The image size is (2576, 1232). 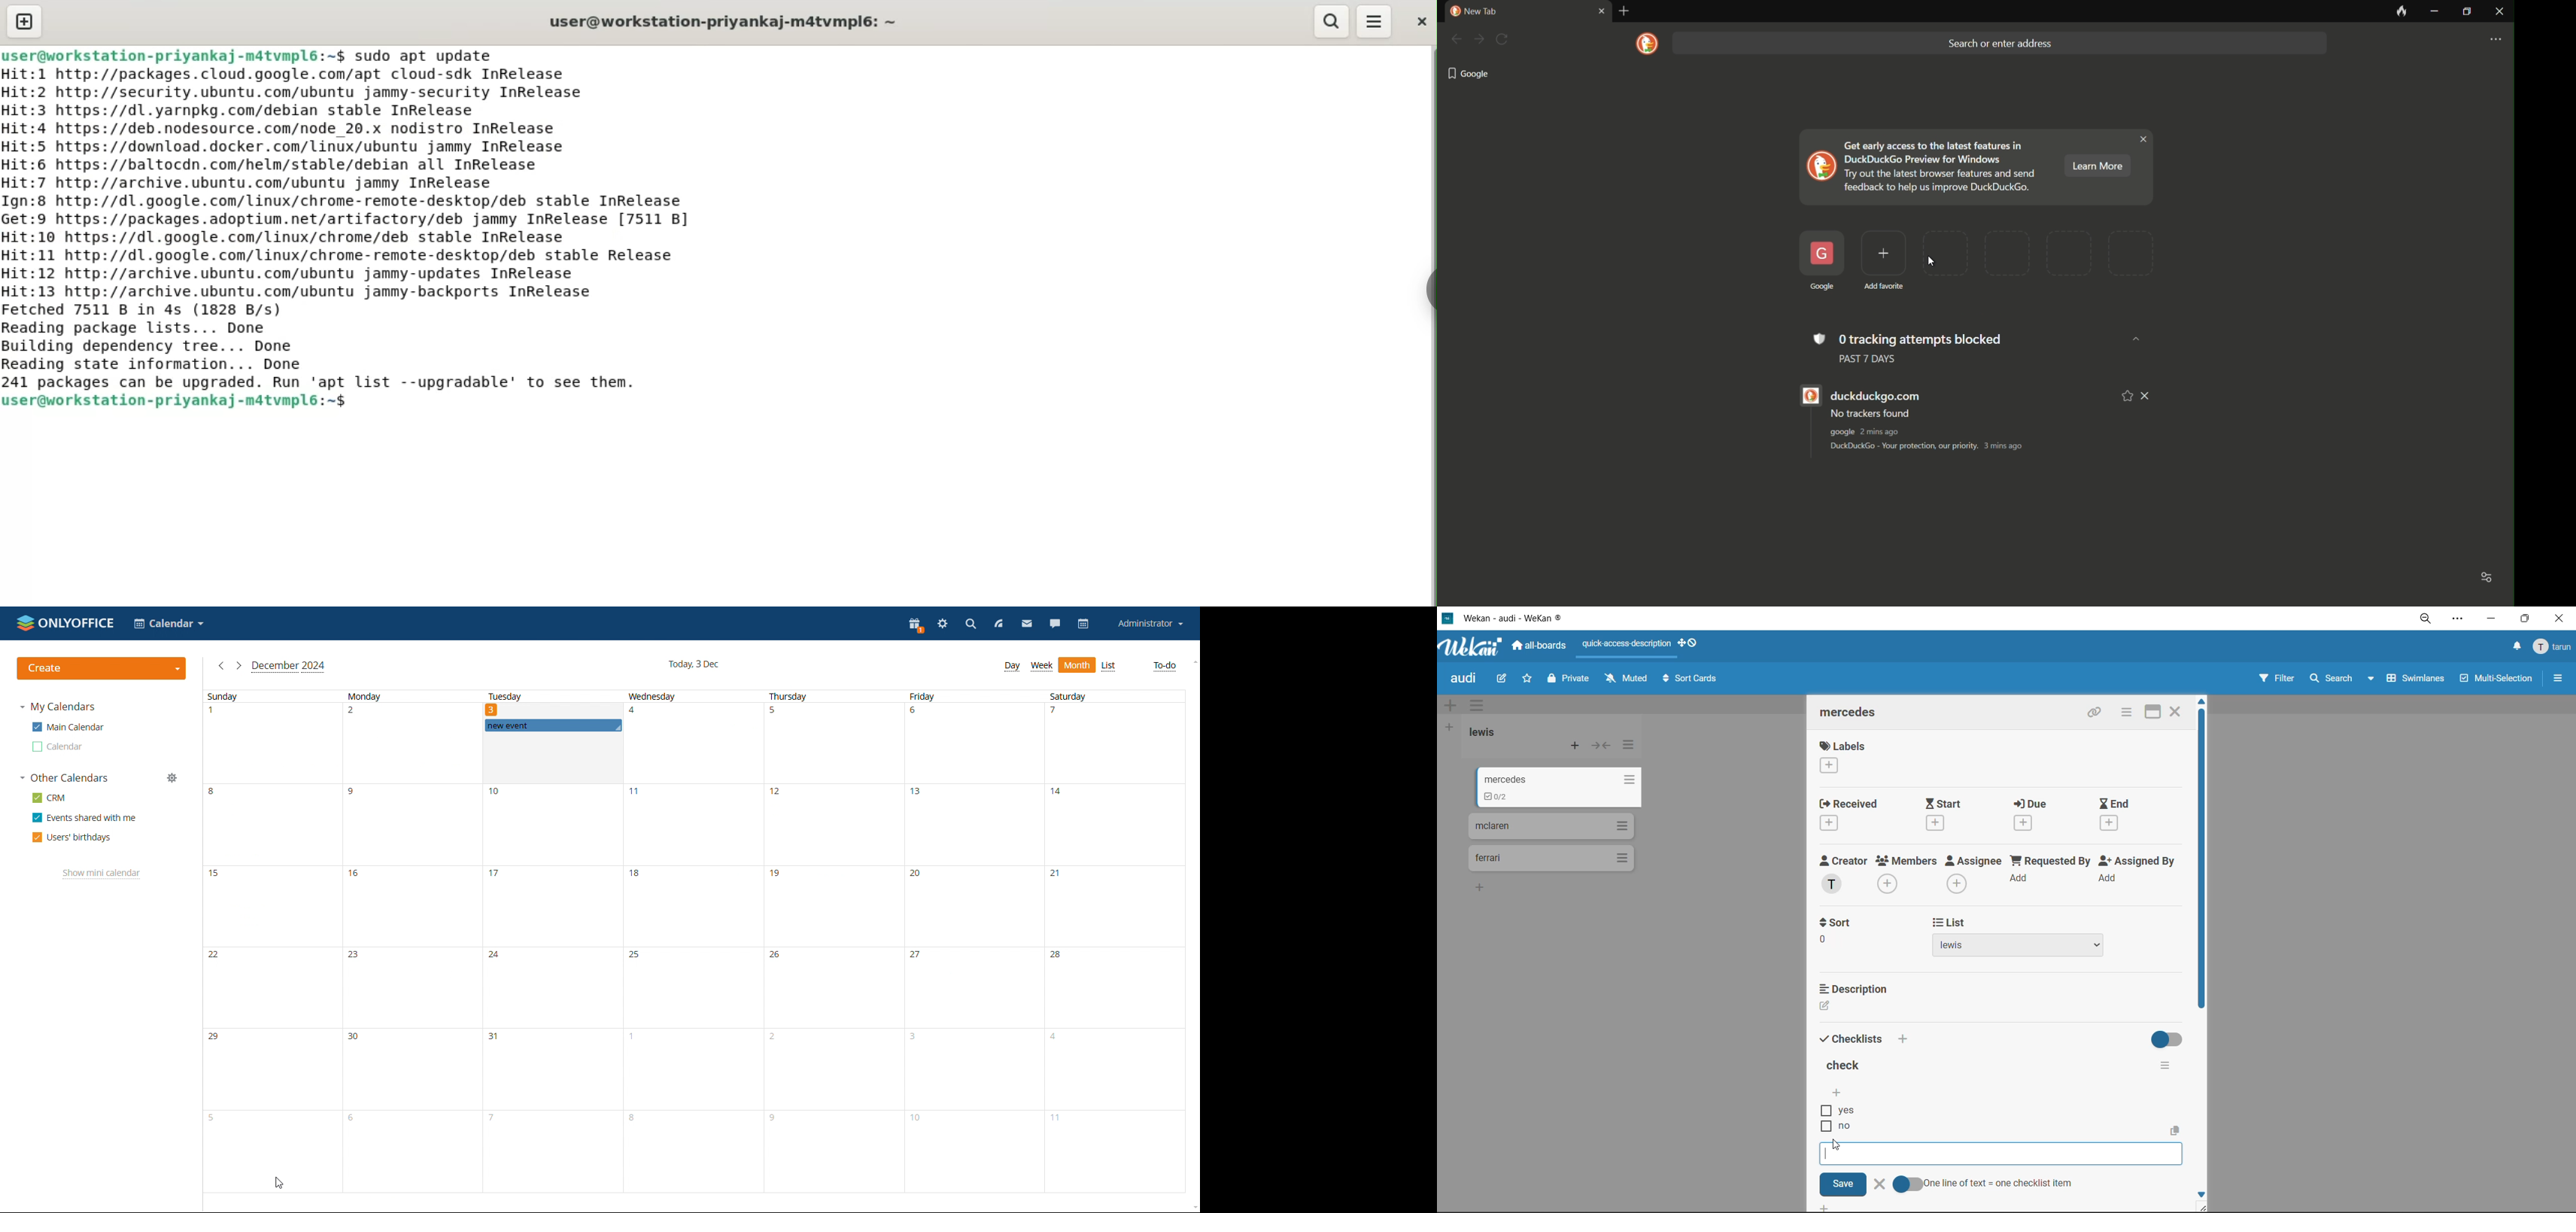 What do you see at coordinates (1845, 1183) in the screenshot?
I see `Save` at bounding box center [1845, 1183].